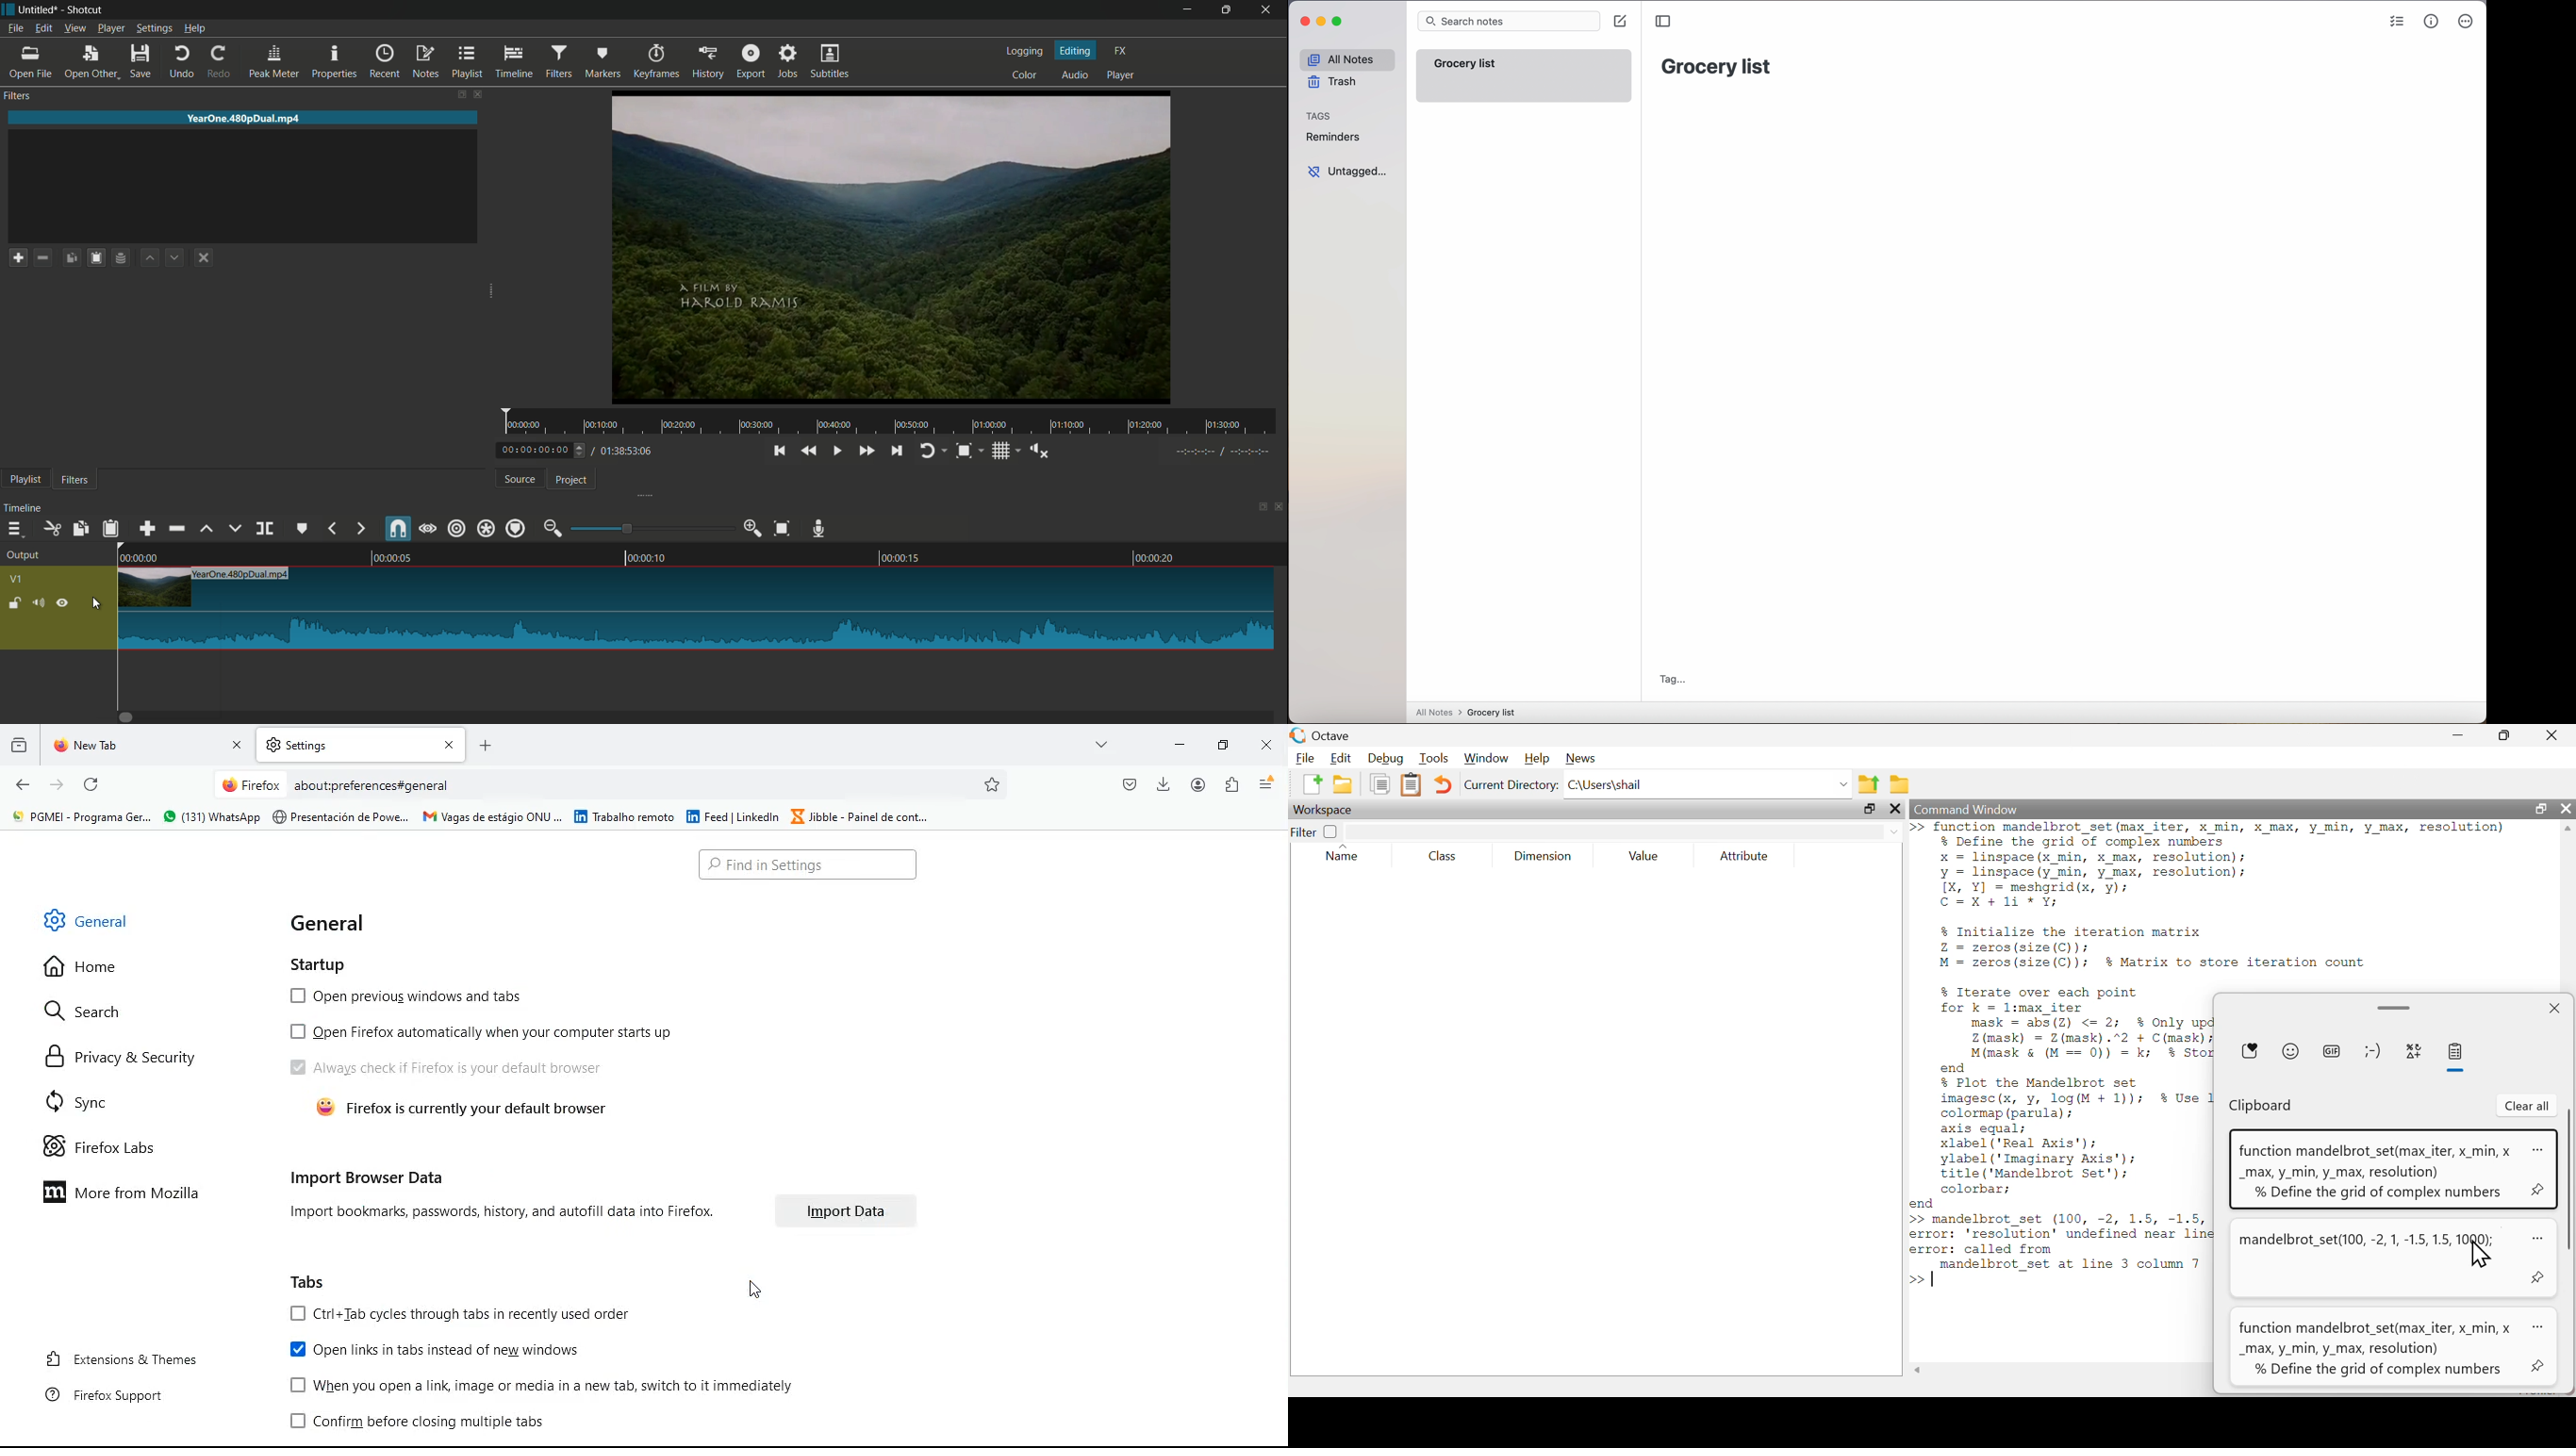 The height and width of the screenshot is (1456, 2576). I want to click on copy checked filters, so click(73, 258).